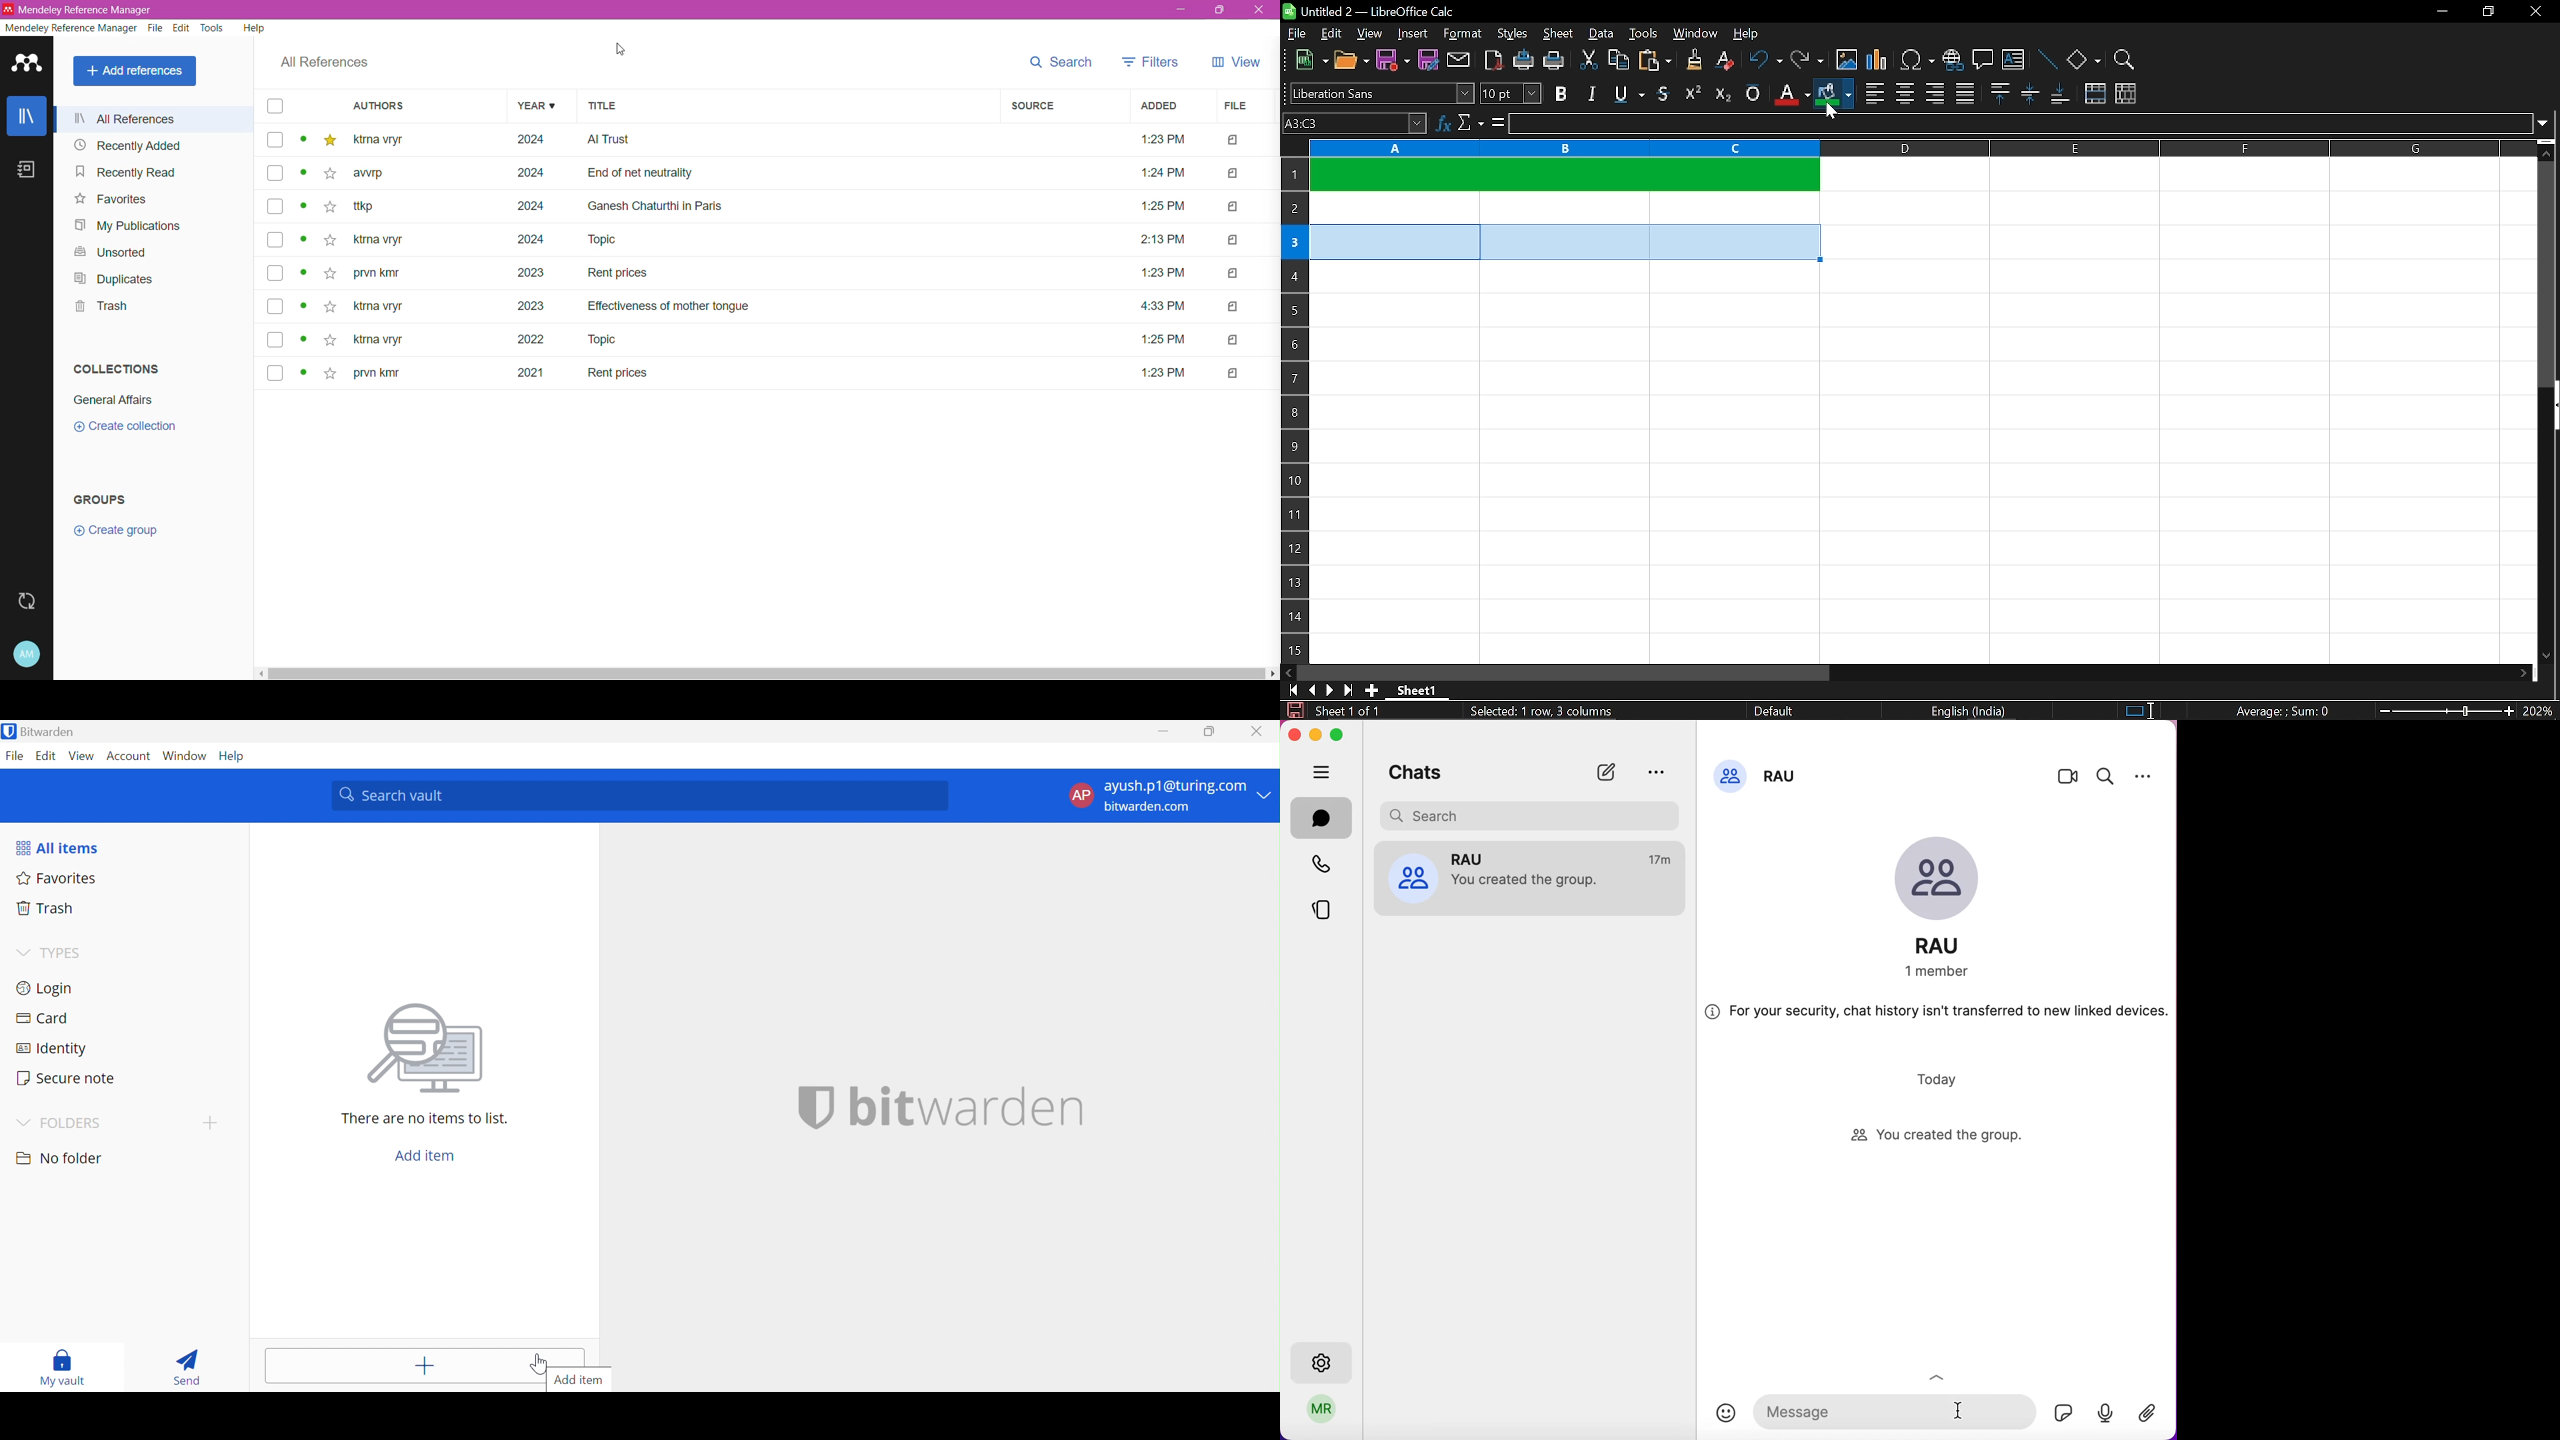 This screenshot has width=2576, height=1456. What do you see at coordinates (1257, 731) in the screenshot?
I see `Close` at bounding box center [1257, 731].